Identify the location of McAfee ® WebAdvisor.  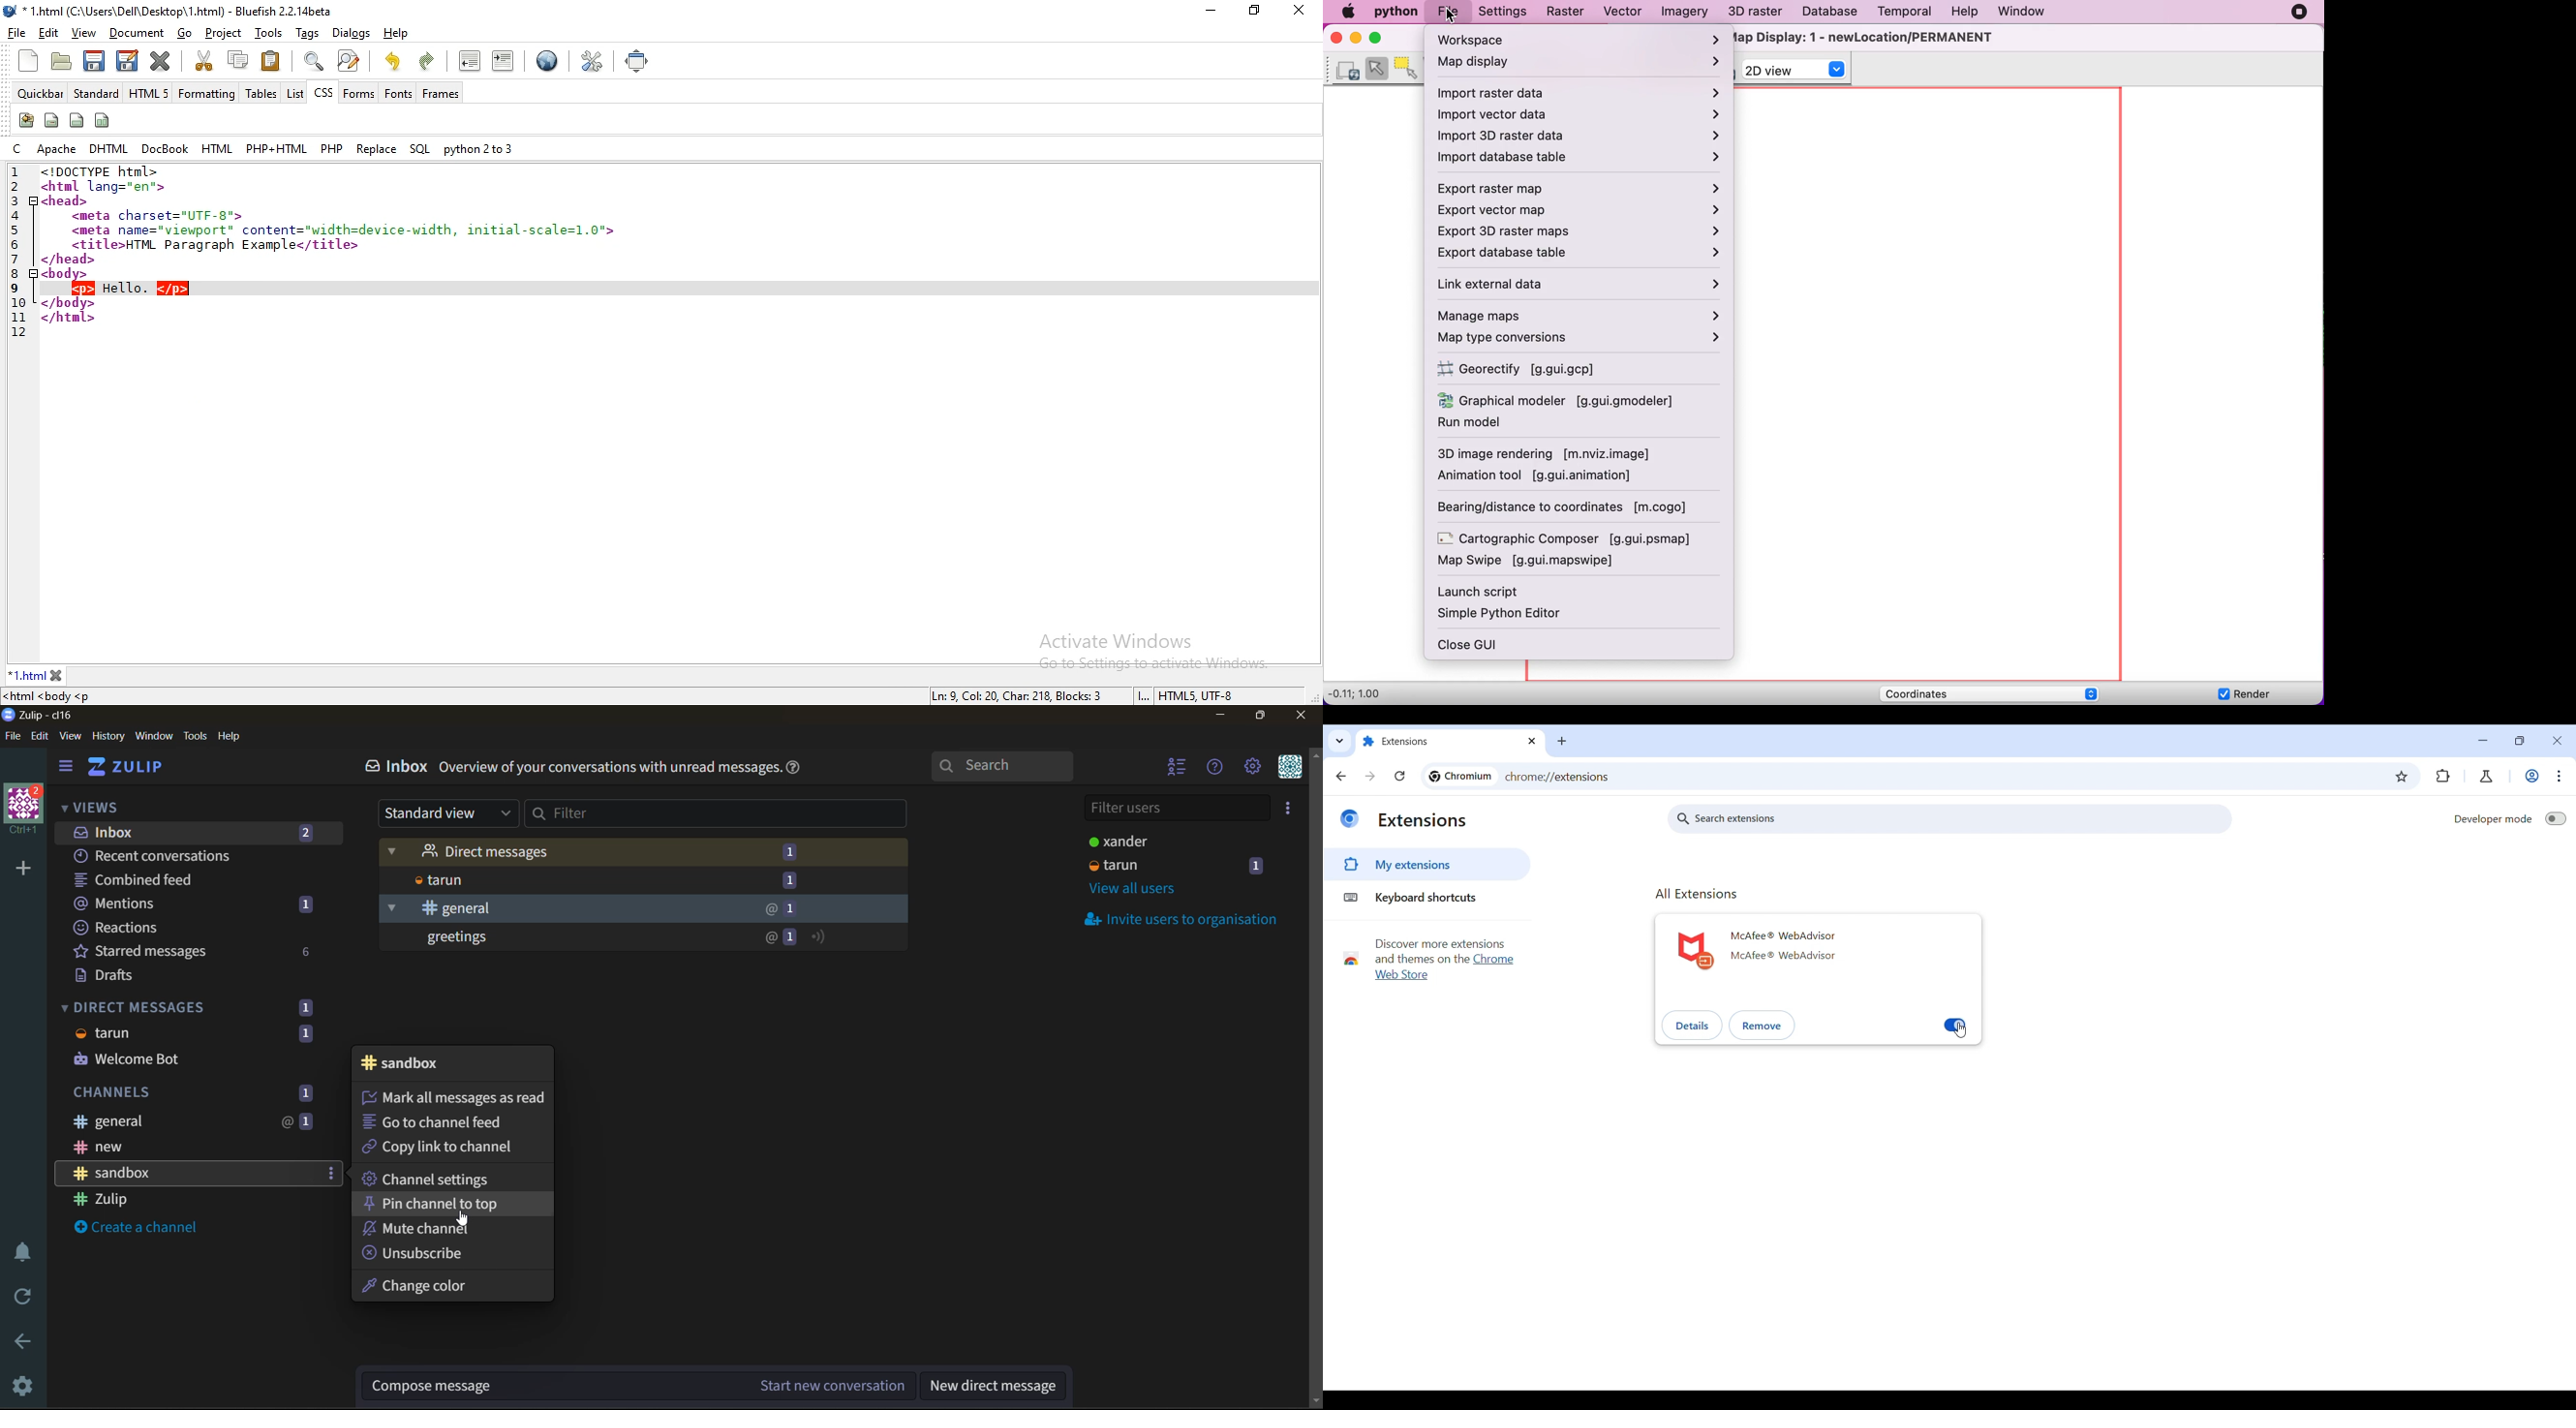
(1783, 955).